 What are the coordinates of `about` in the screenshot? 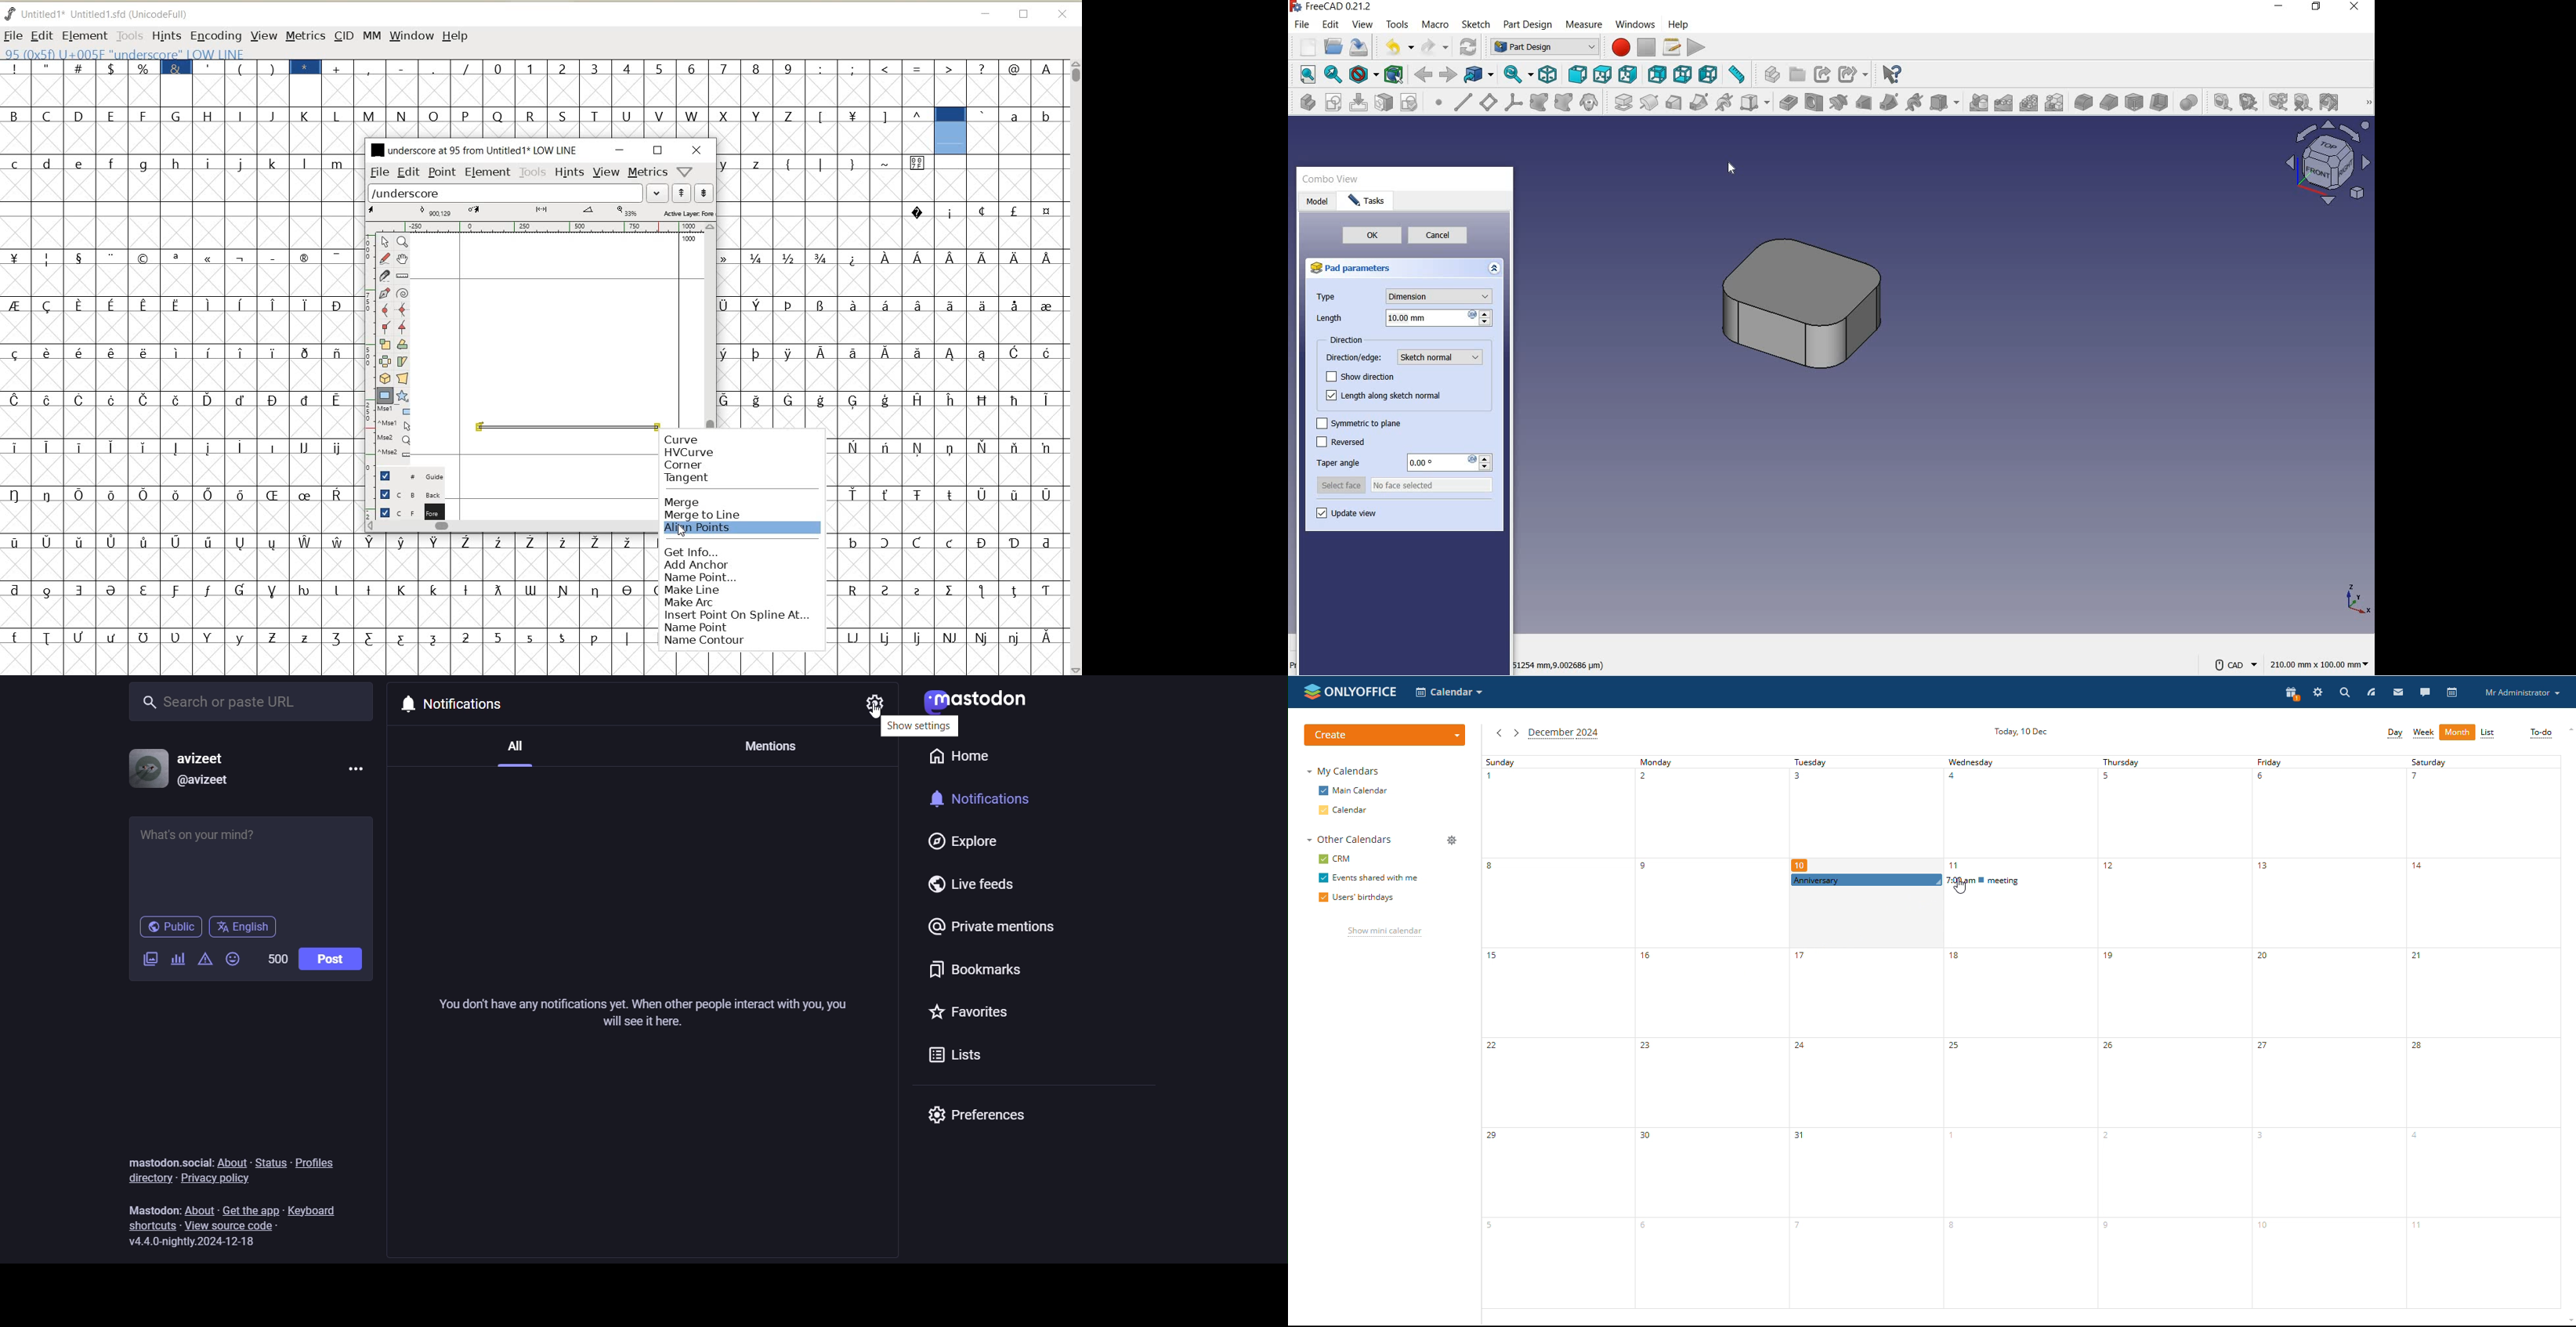 It's located at (231, 1161).